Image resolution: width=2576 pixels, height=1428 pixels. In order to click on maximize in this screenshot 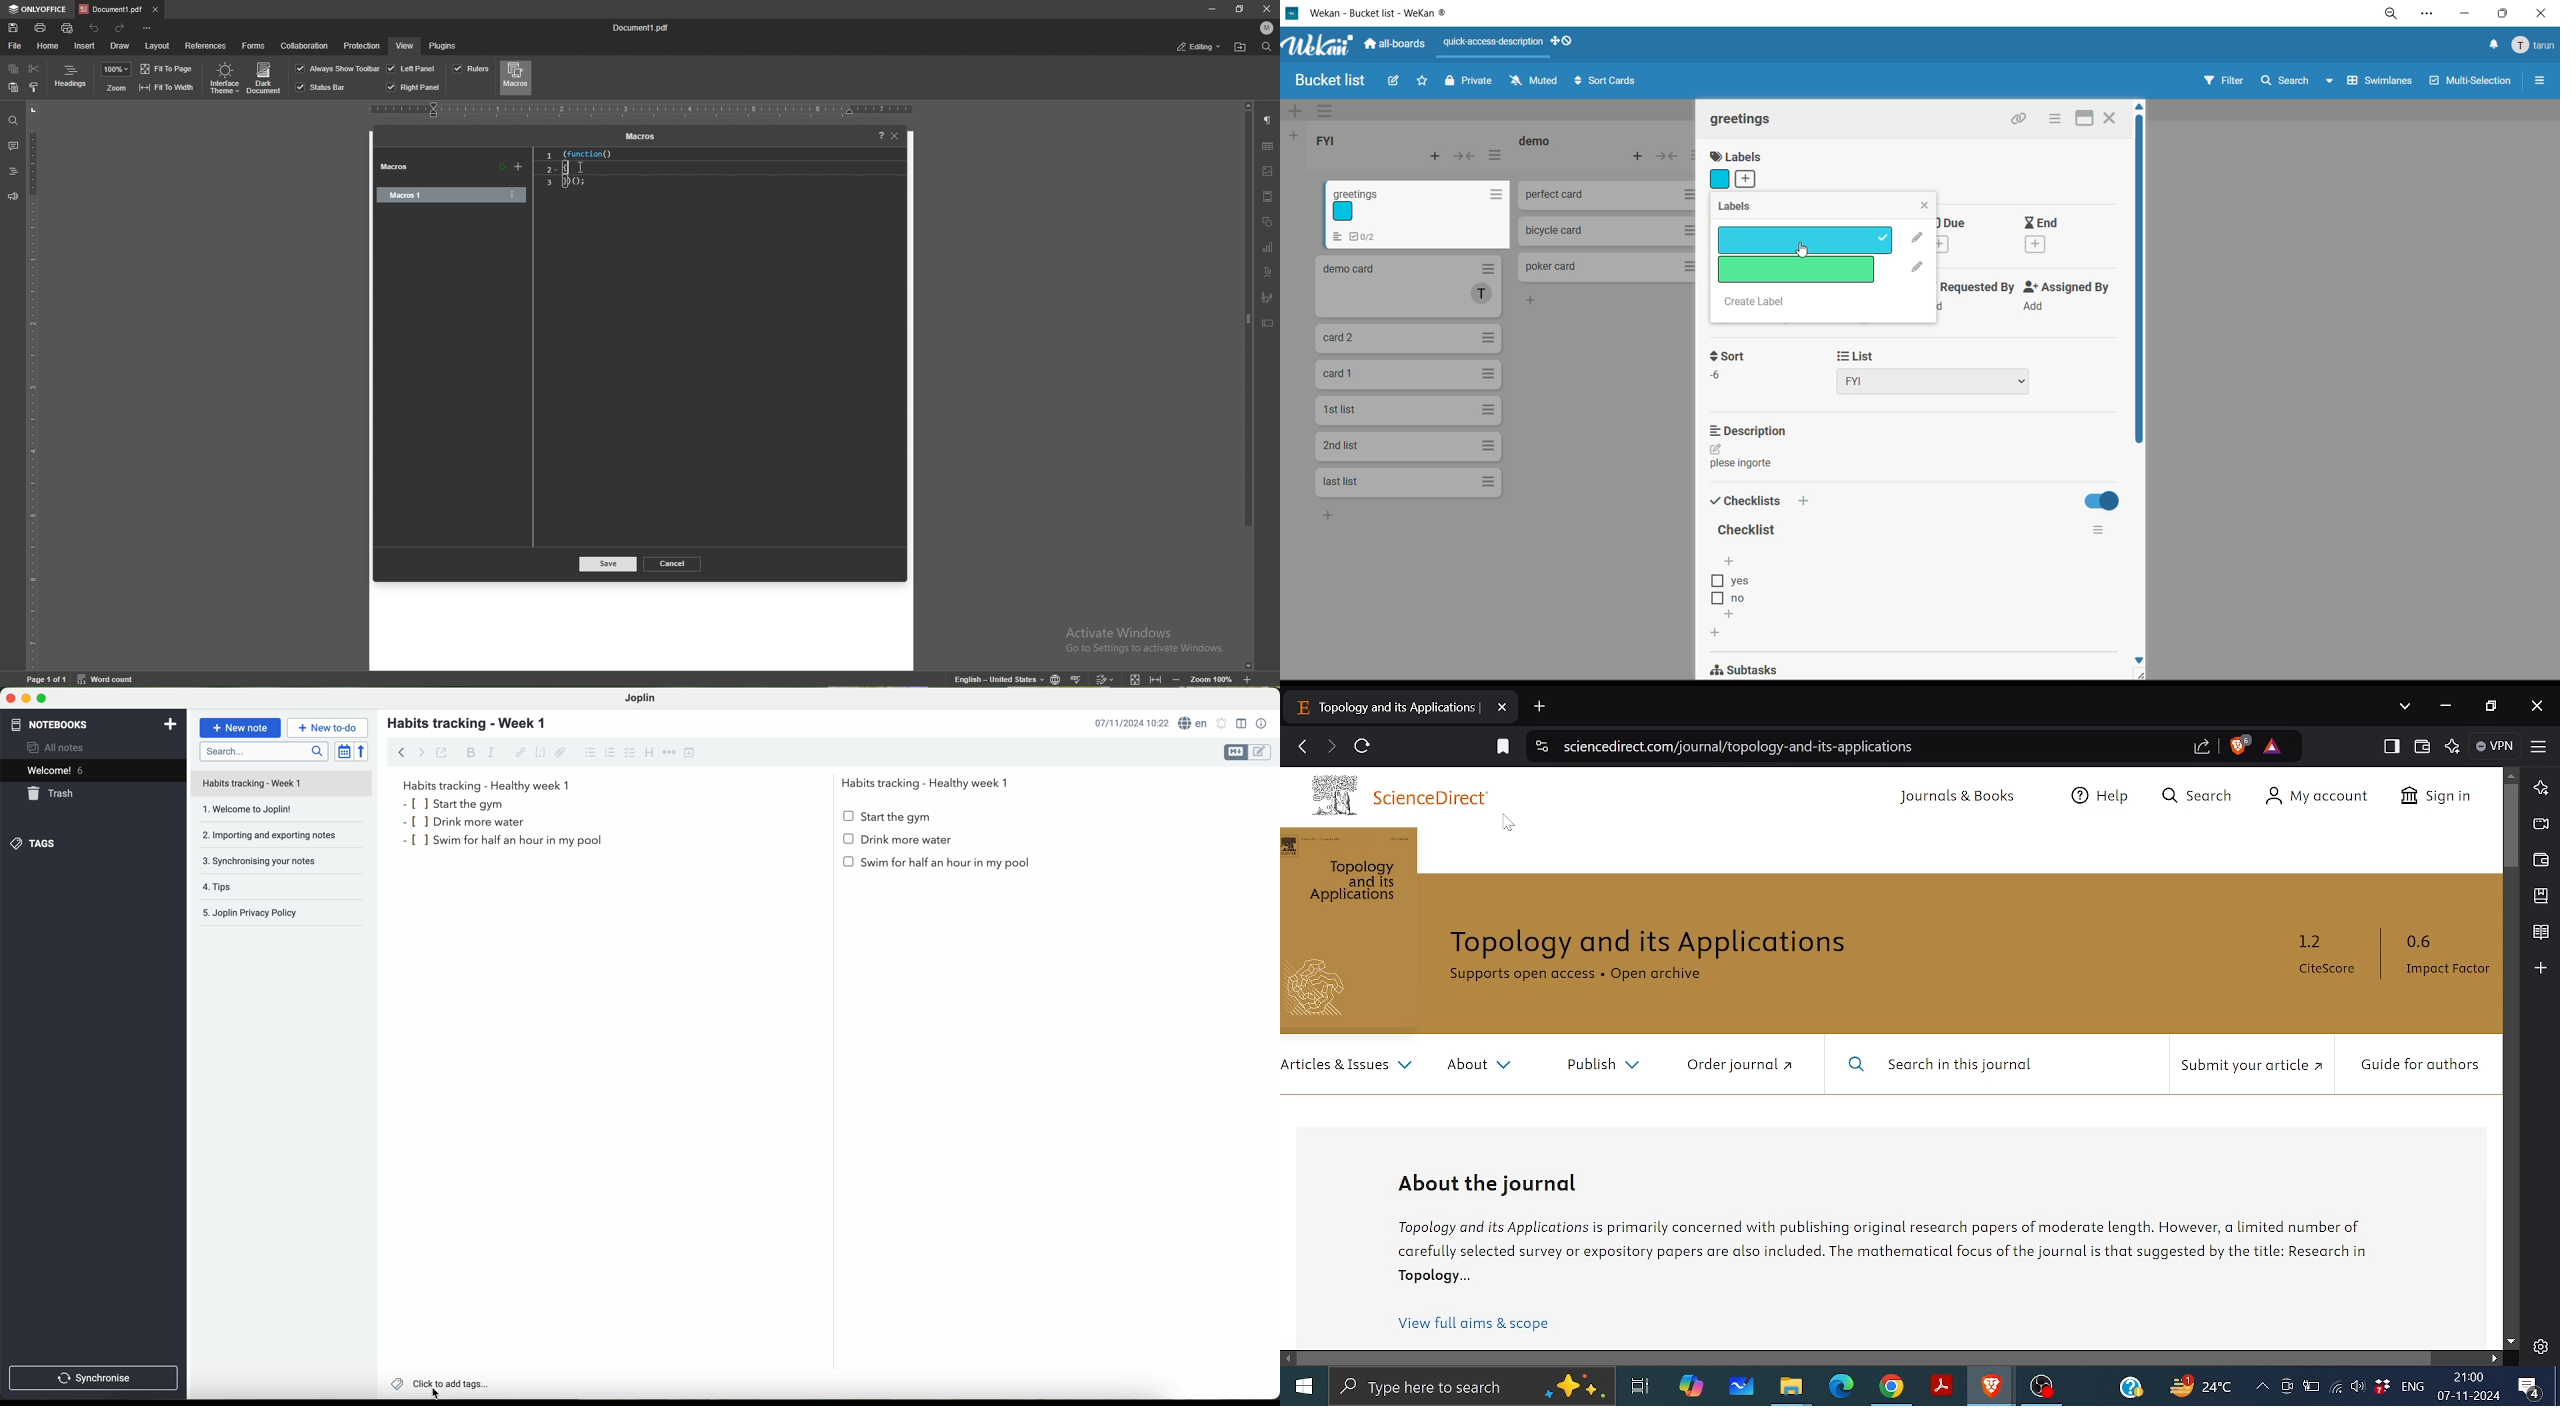, I will do `click(42, 698)`.